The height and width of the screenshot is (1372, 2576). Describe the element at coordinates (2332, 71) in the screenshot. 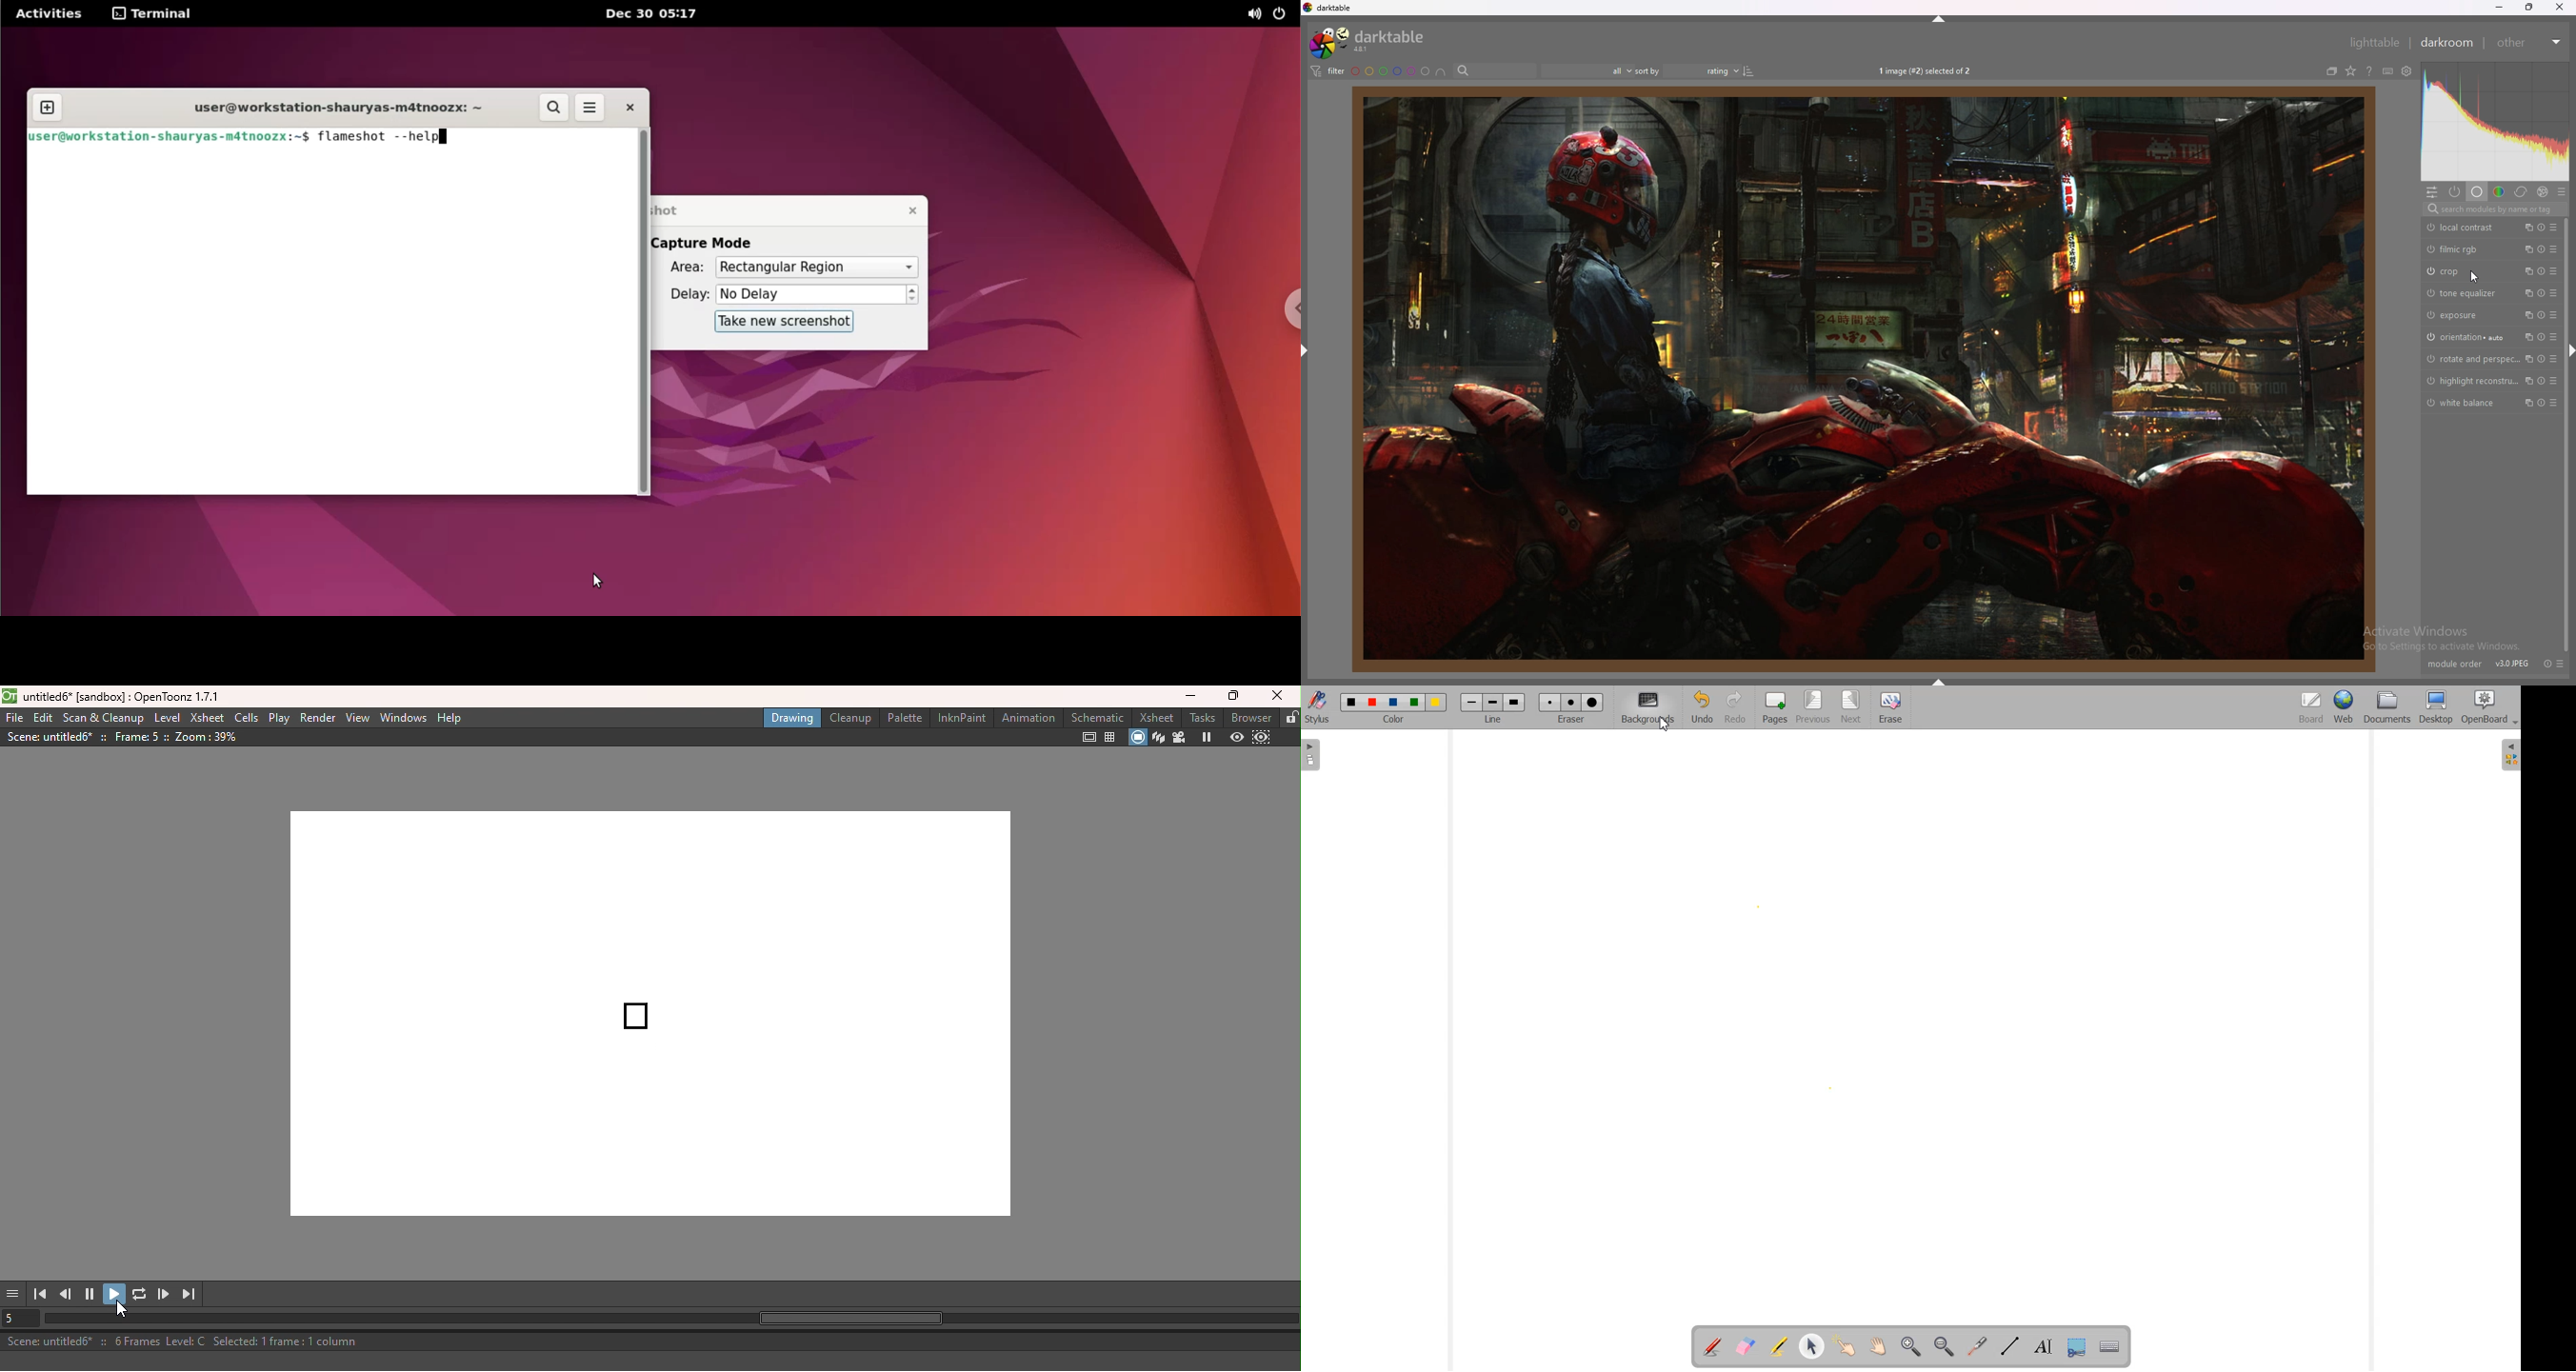

I see `collapse grouped images` at that location.